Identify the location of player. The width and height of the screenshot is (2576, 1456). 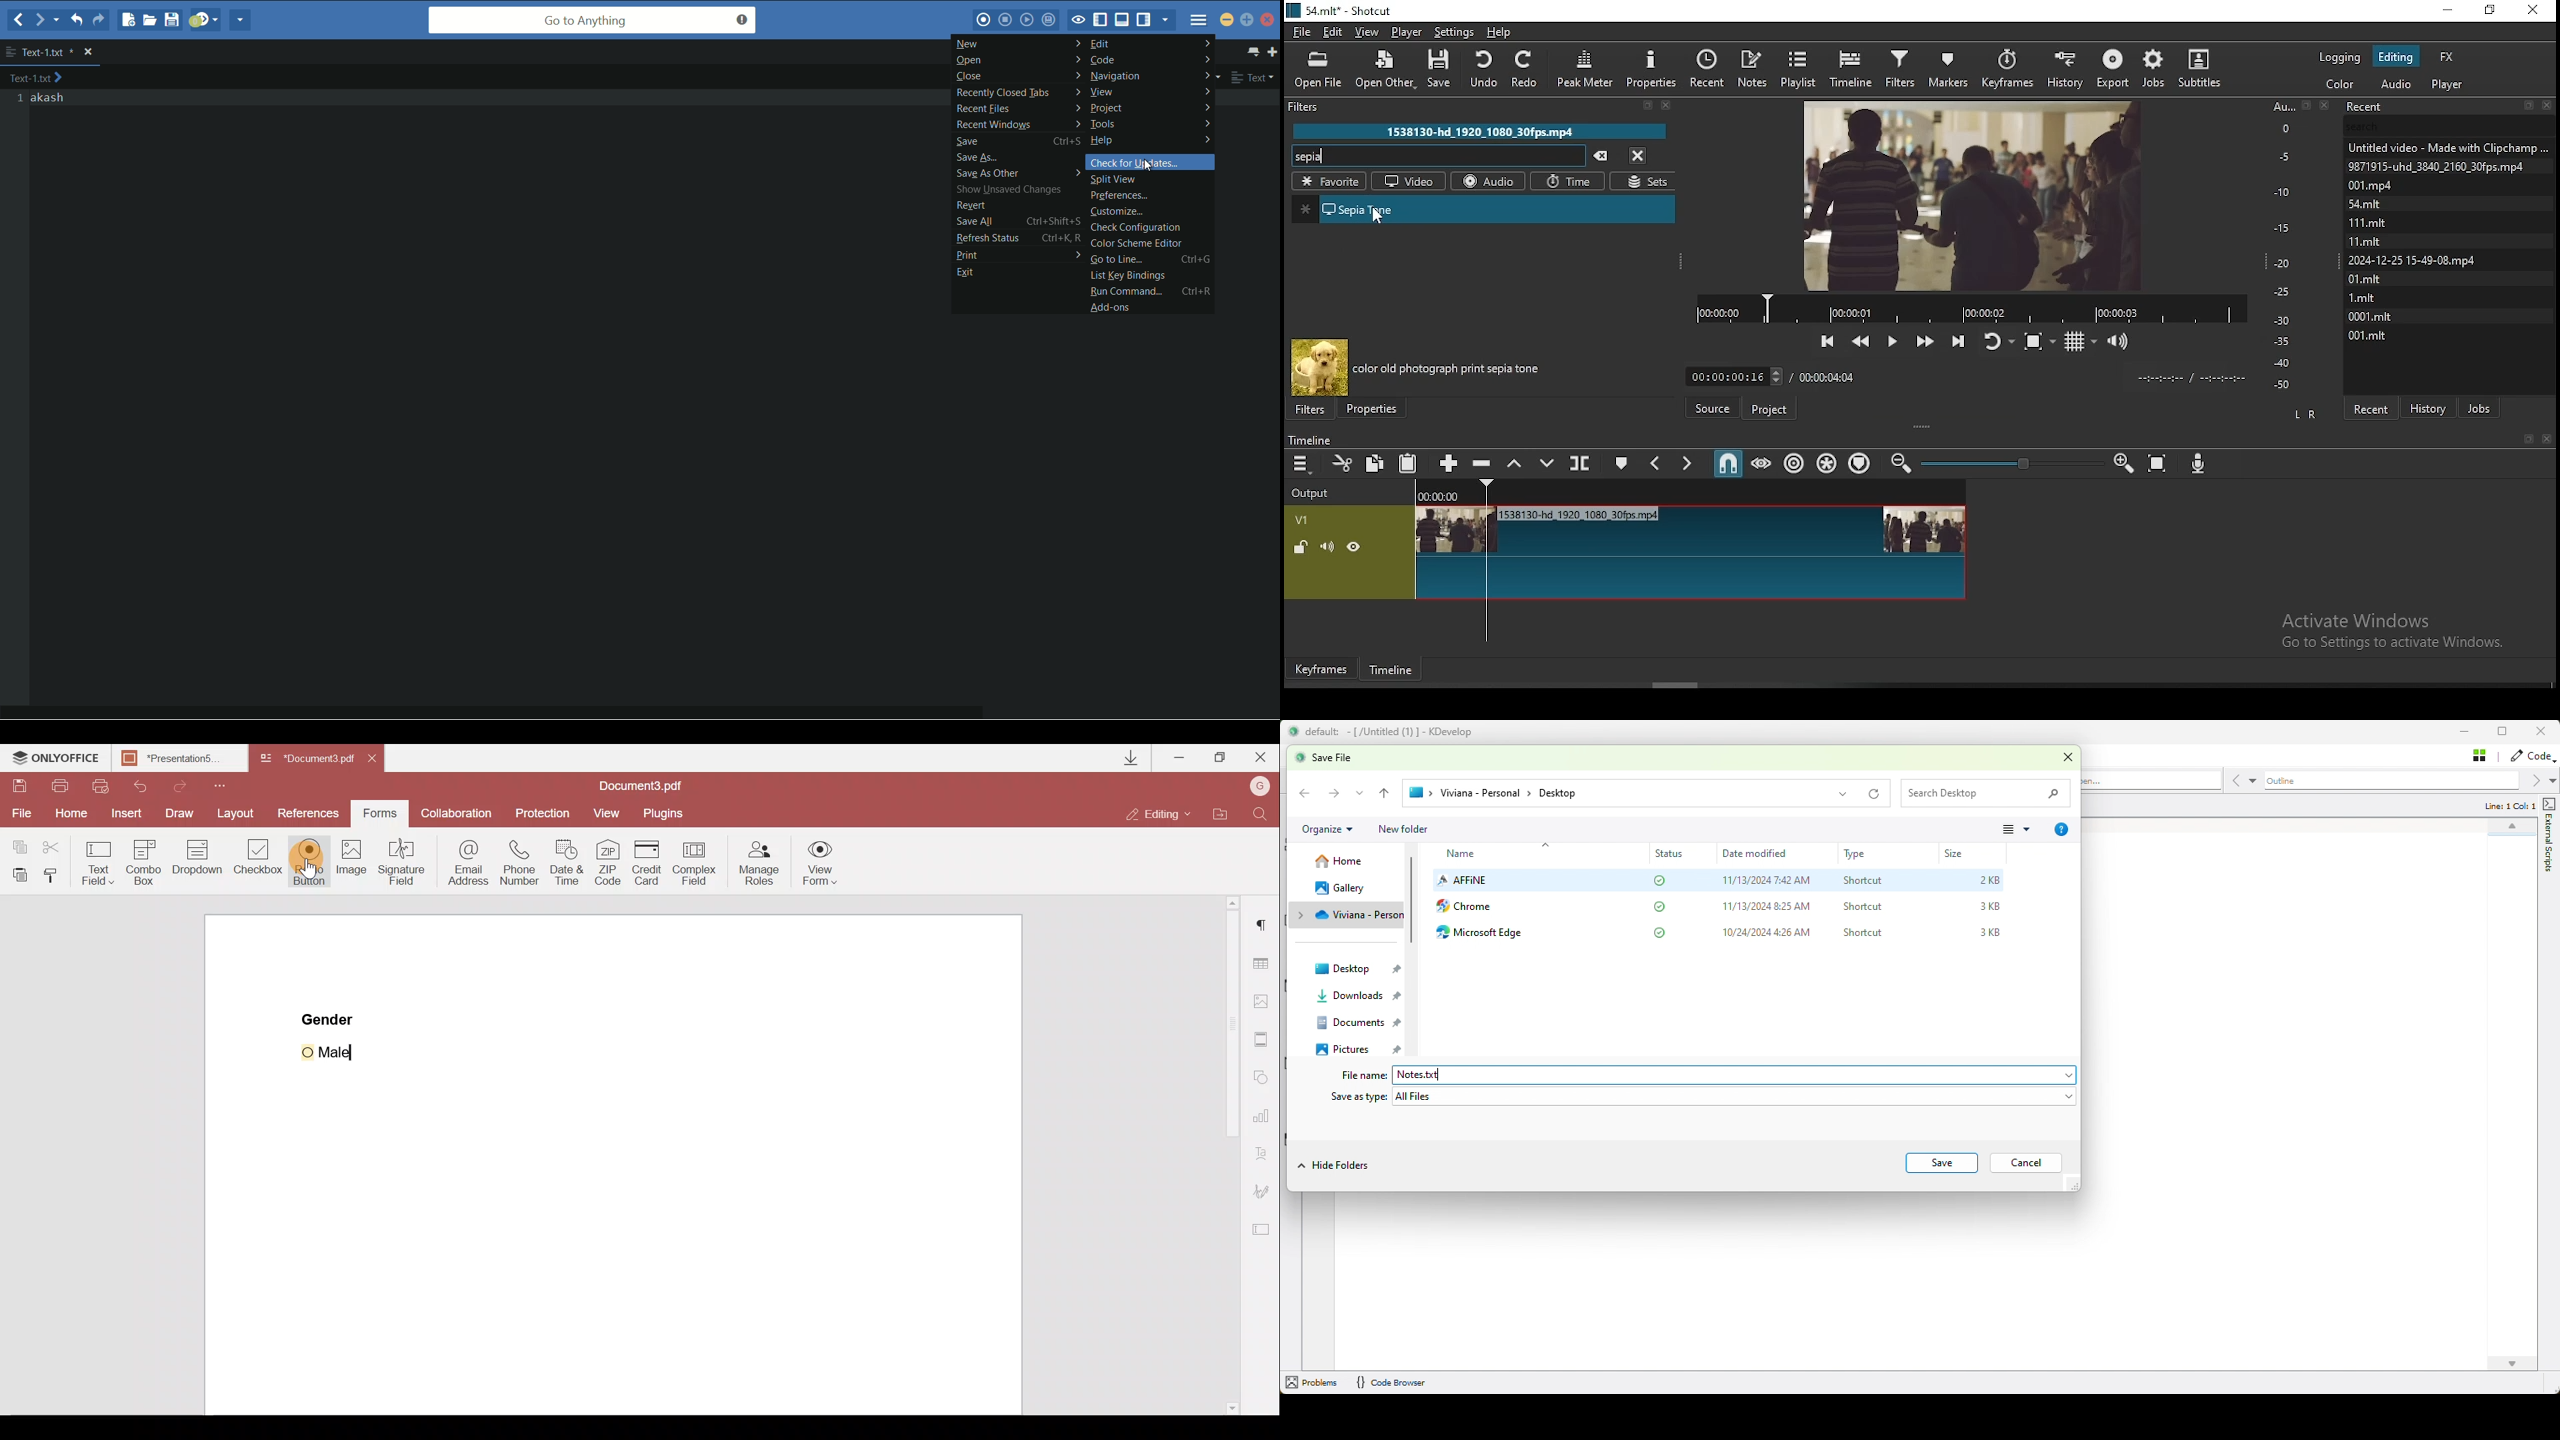
(2447, 85).